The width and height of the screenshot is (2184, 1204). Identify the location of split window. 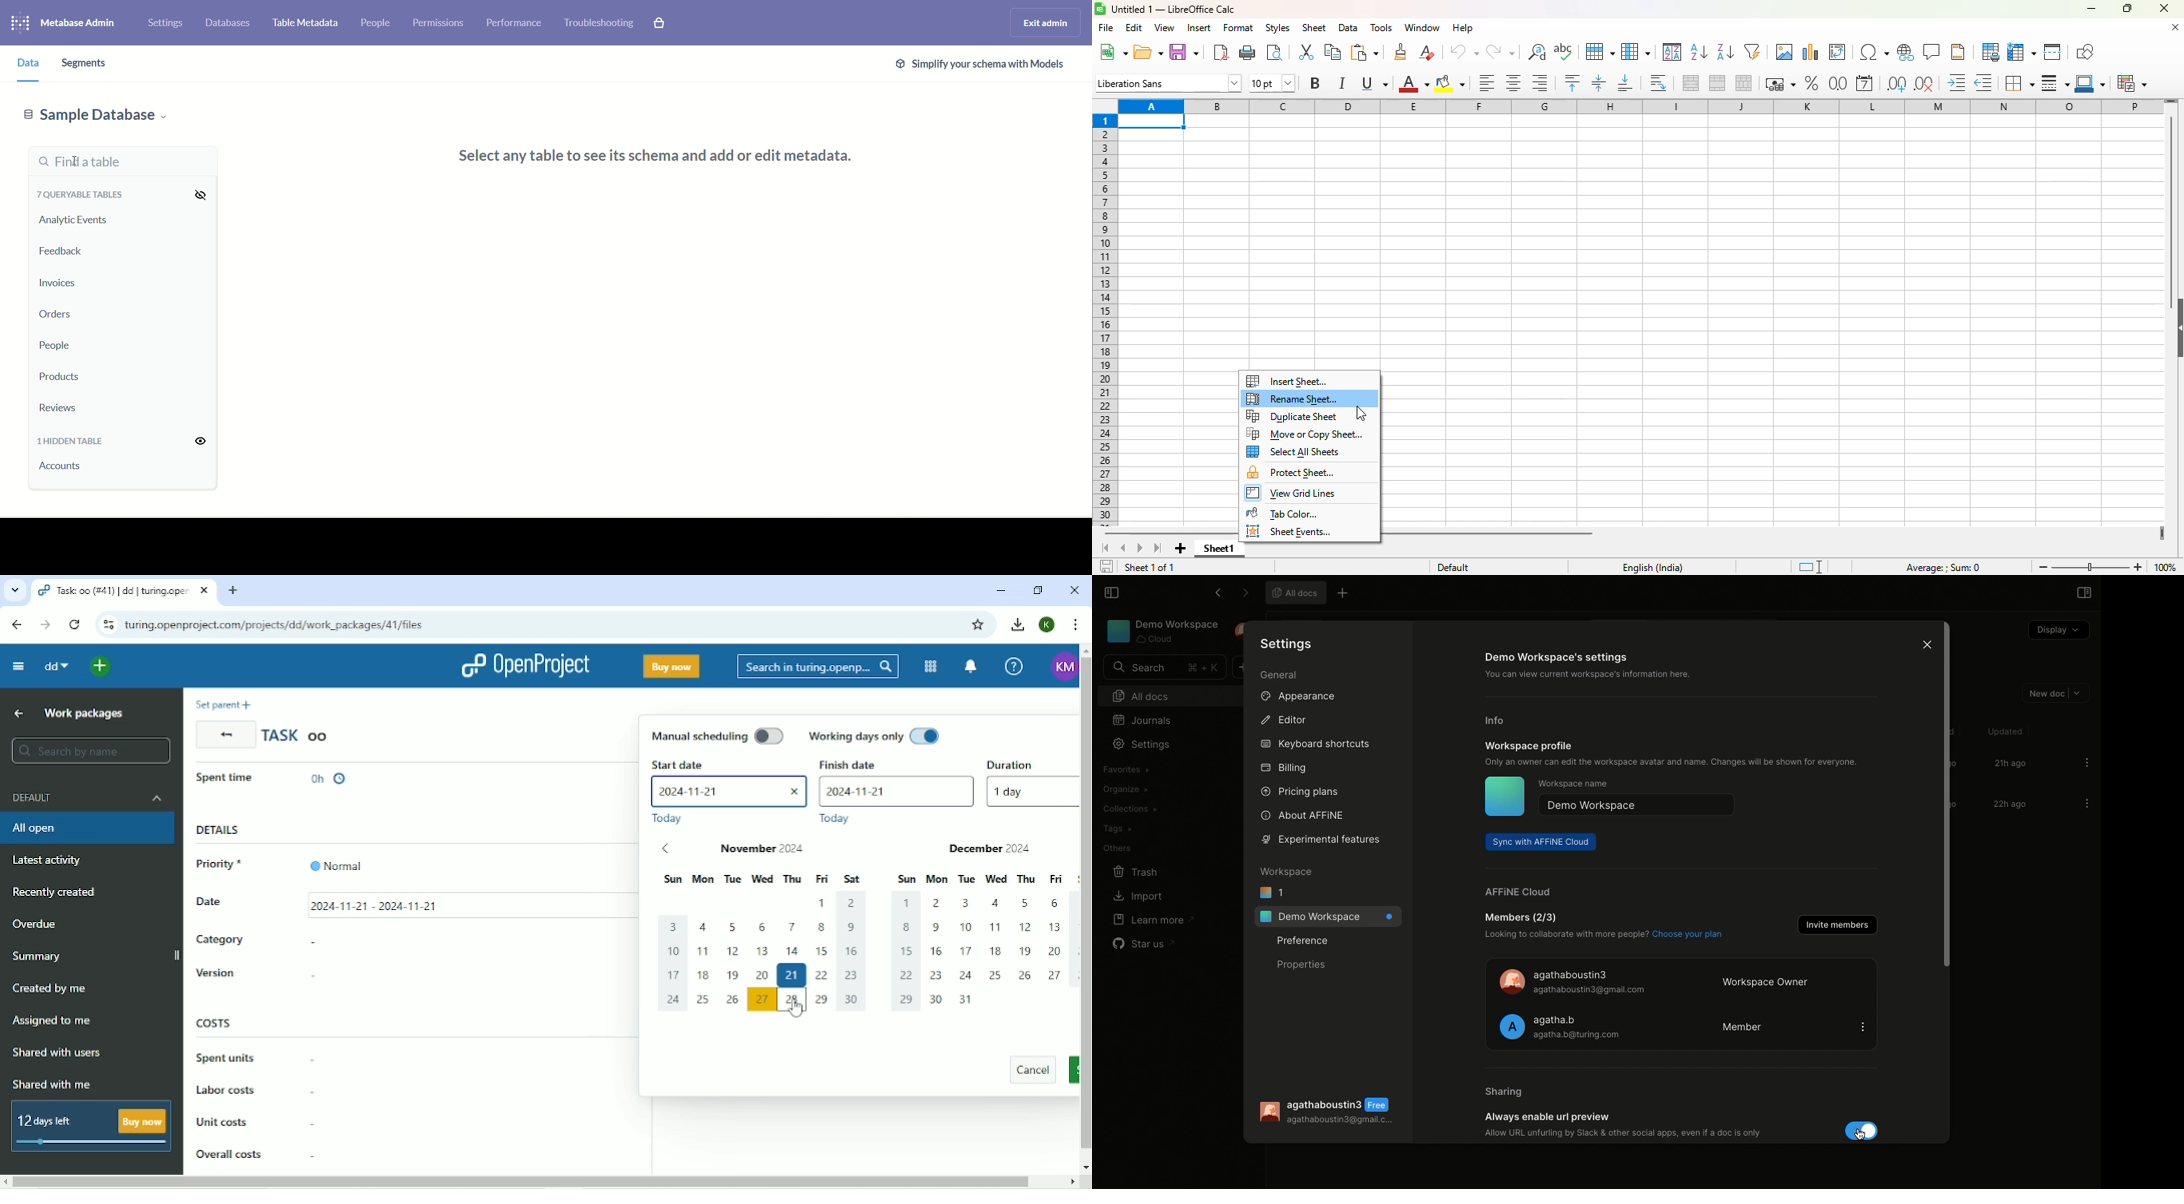
(2053, 52).